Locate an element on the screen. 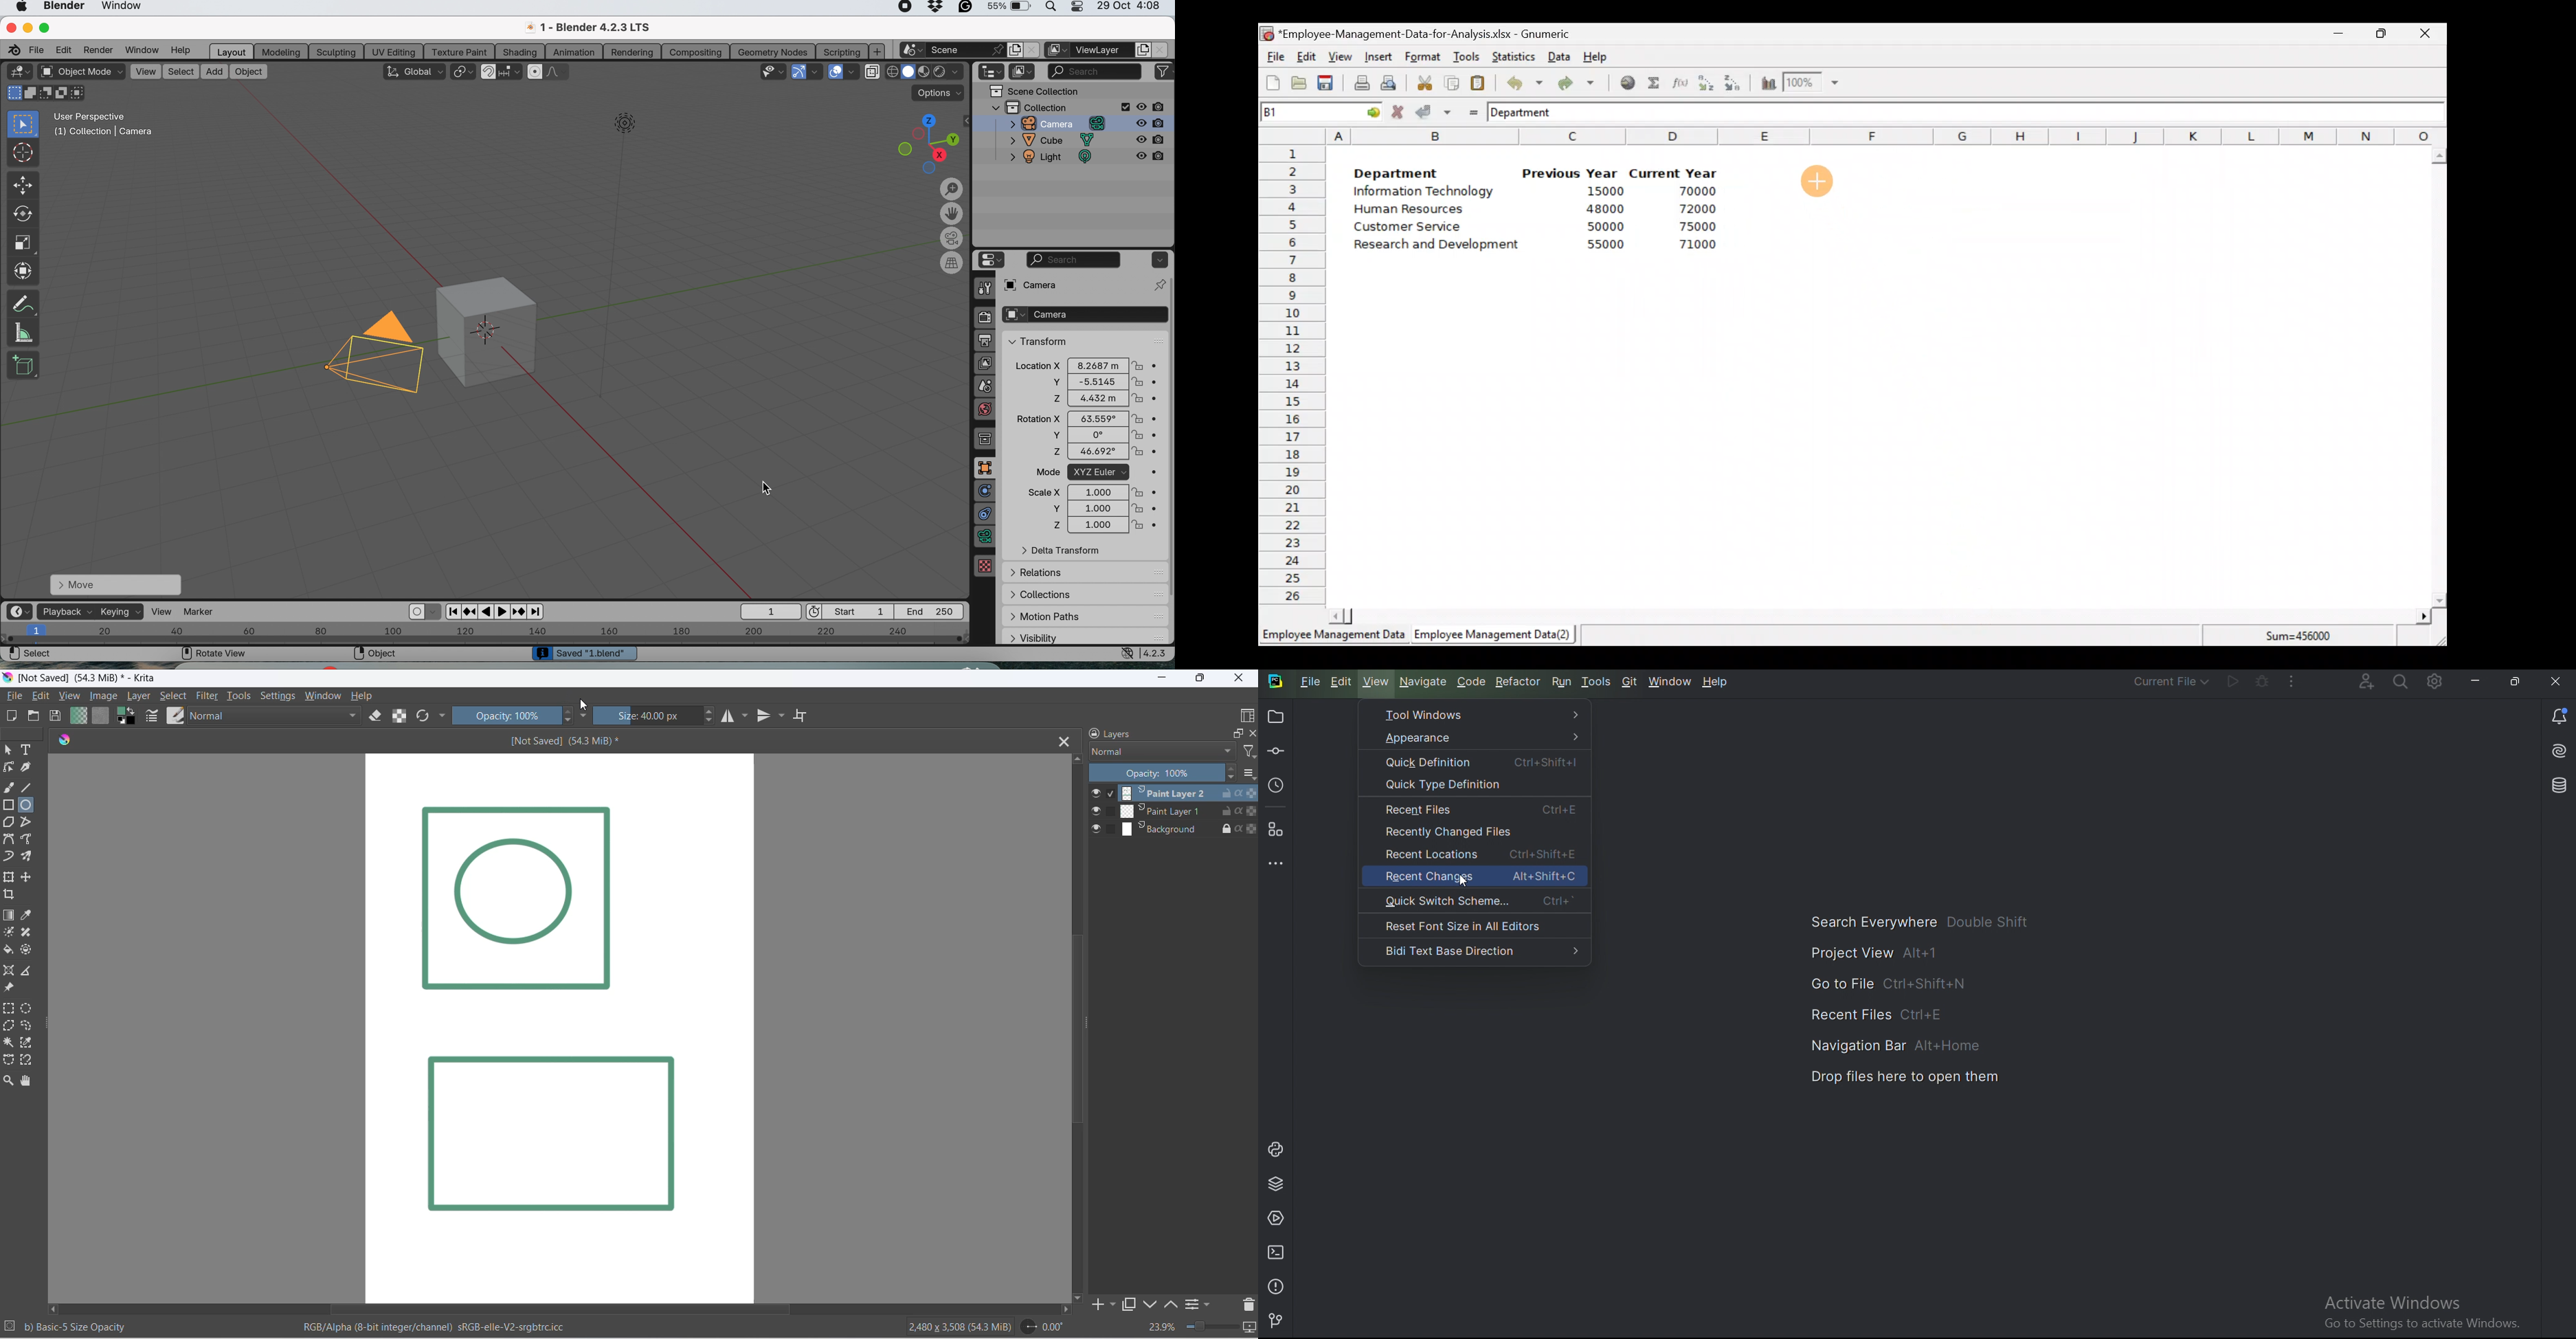 This screenshot has width=2576, height=1344. display type is located at coordinates (1245, 714).